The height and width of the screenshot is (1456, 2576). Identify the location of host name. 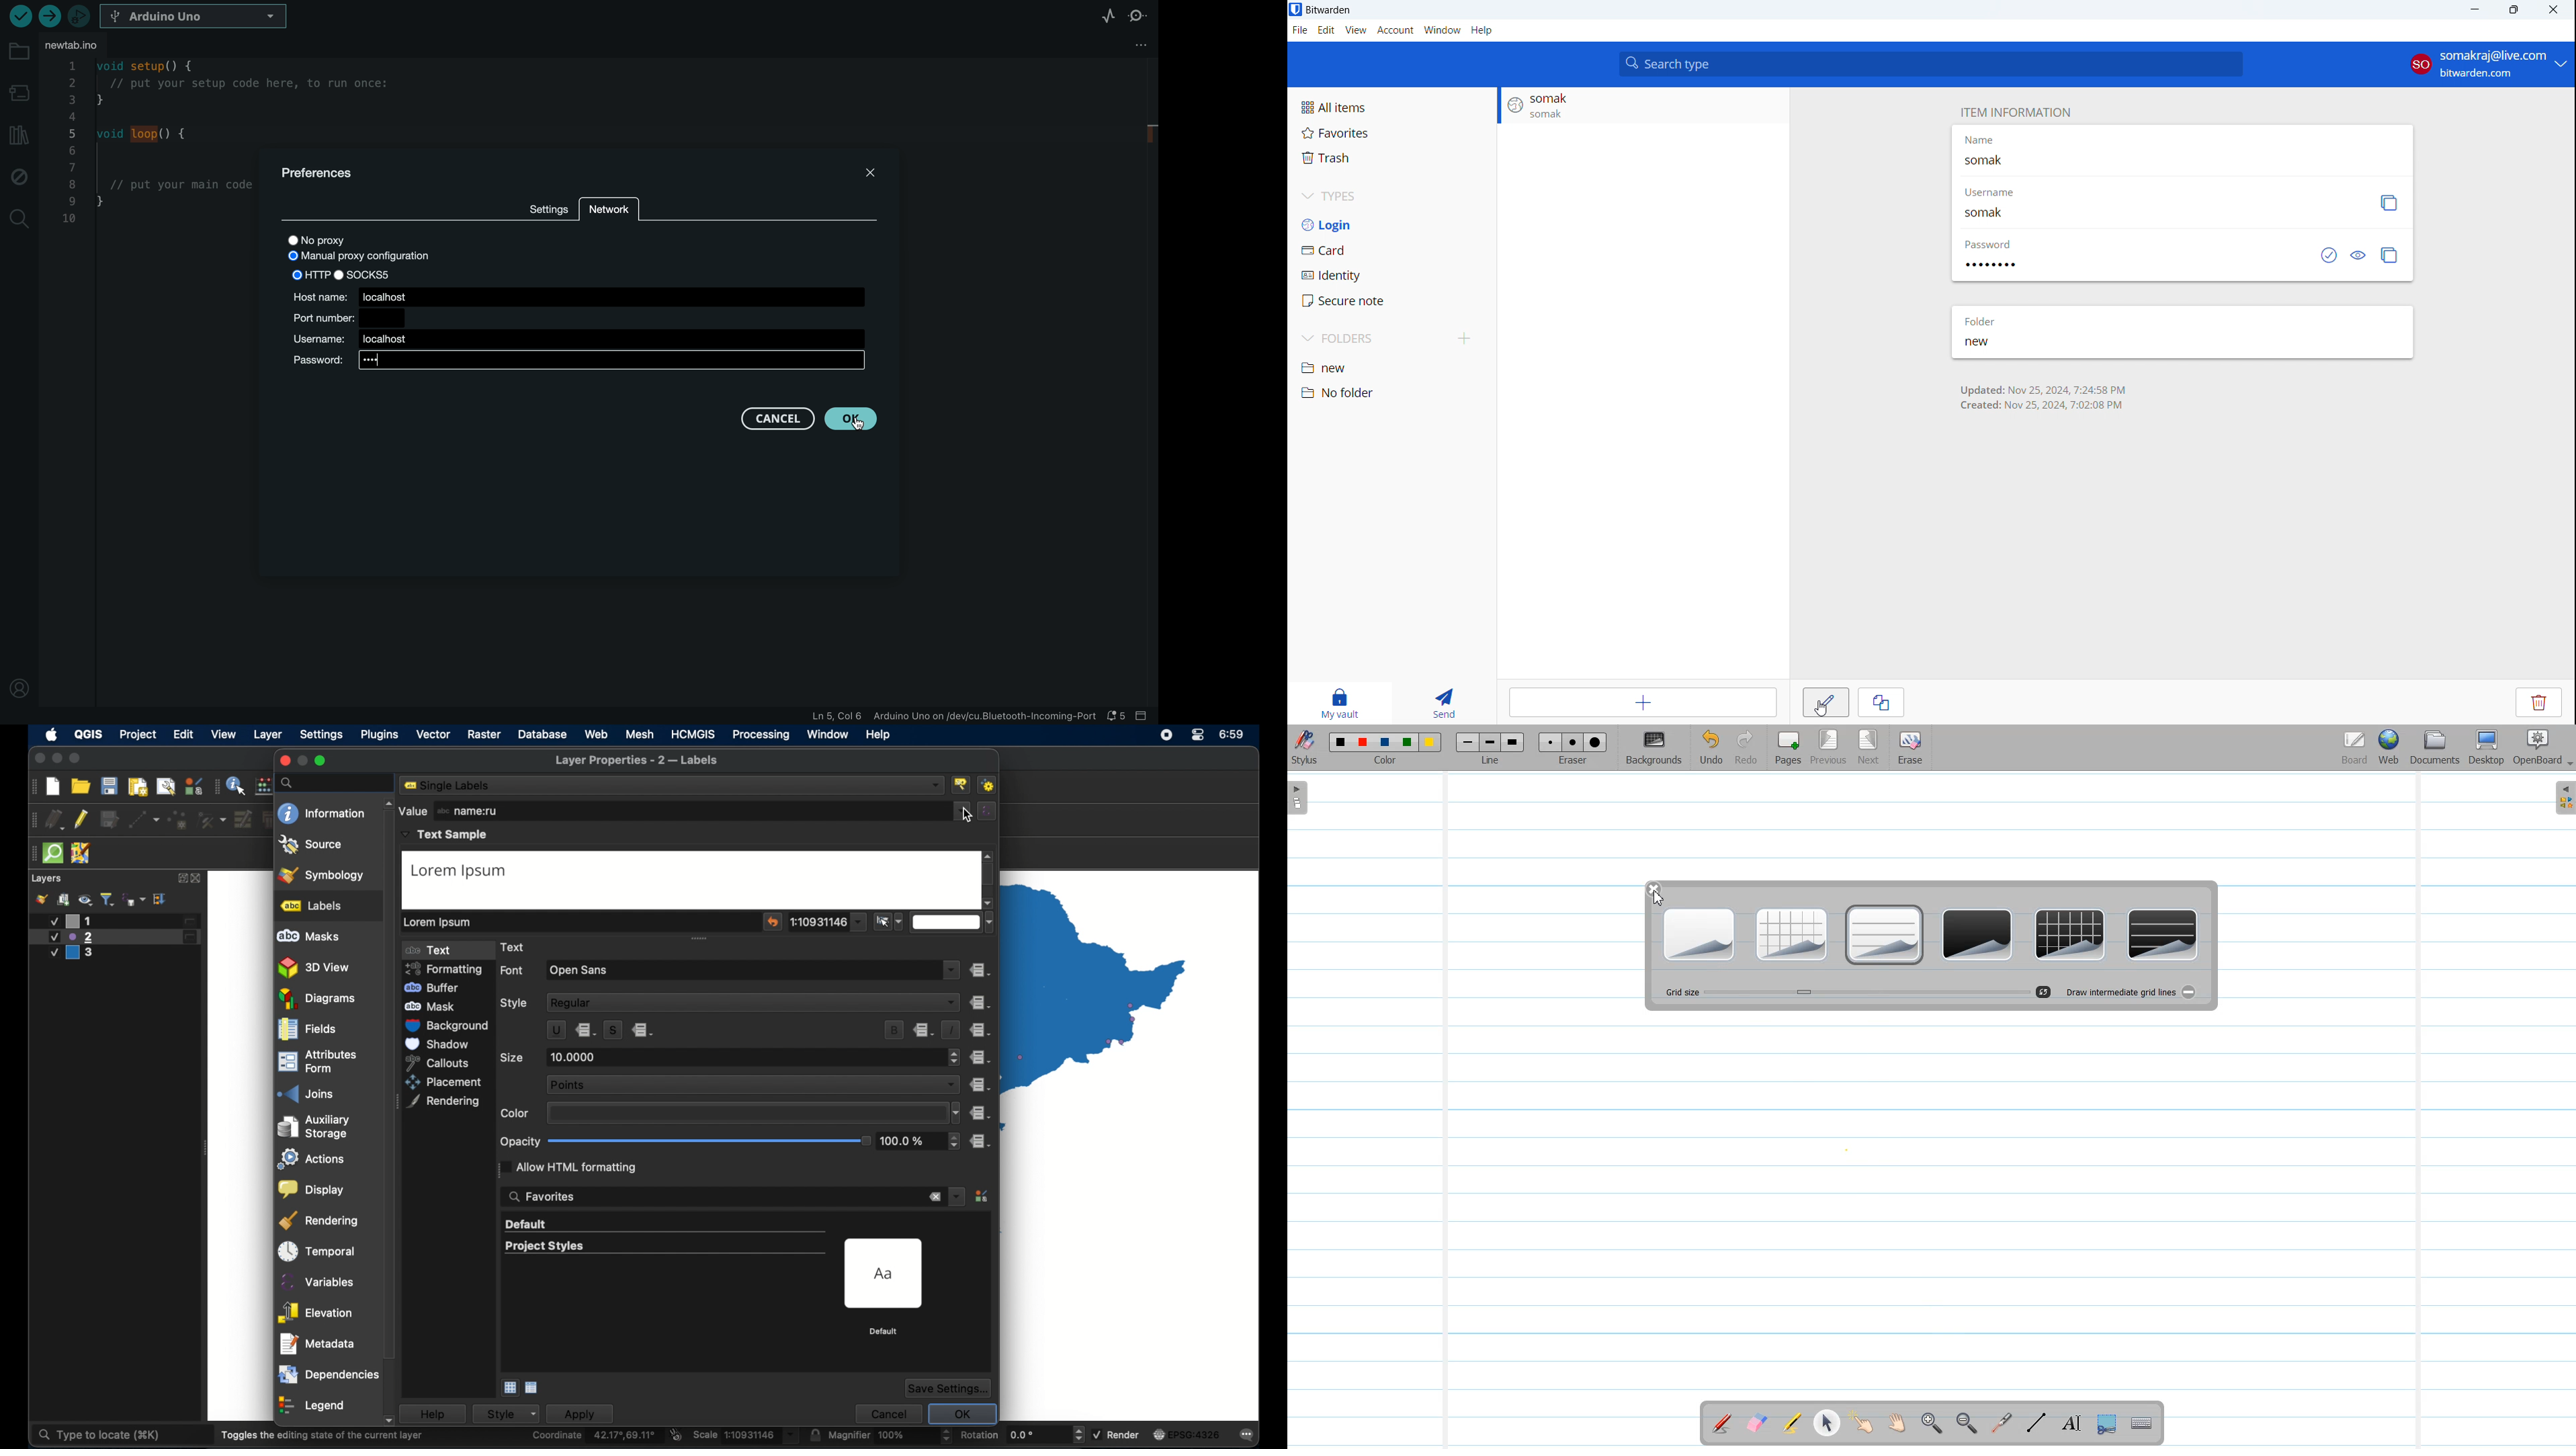
(578, 295).